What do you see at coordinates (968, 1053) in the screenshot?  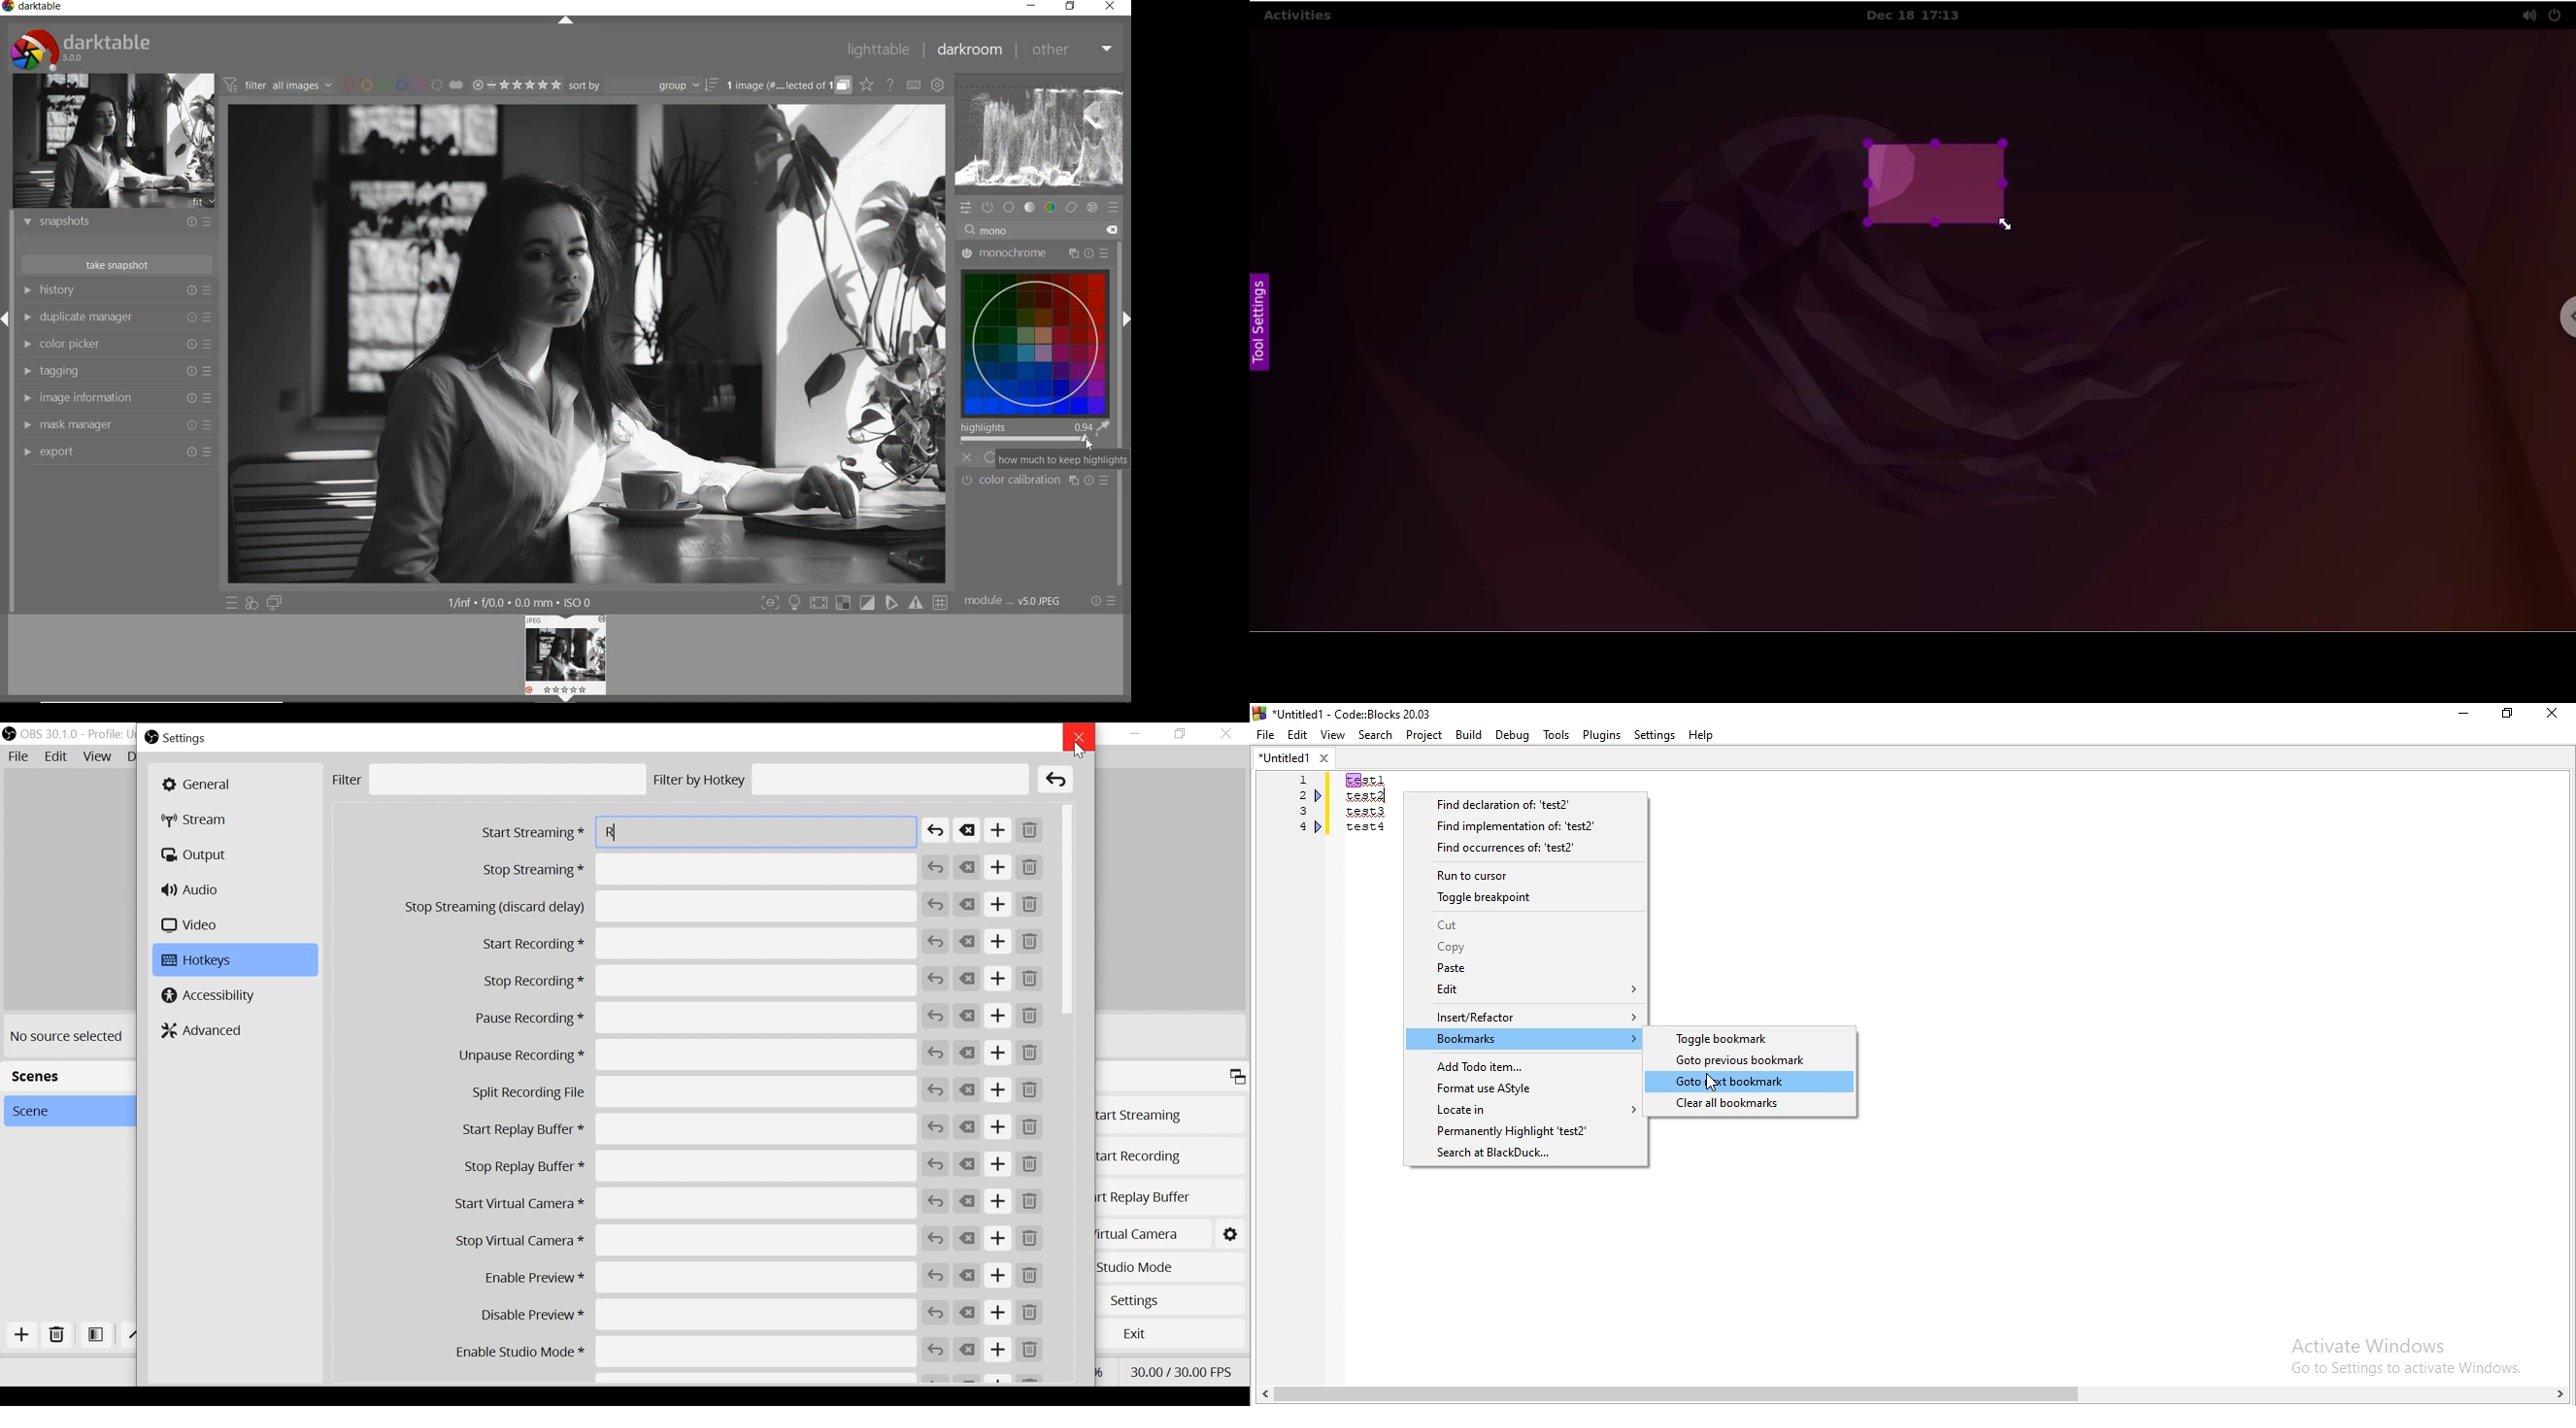 I see `Clear` at bounding box center [968, 1053].